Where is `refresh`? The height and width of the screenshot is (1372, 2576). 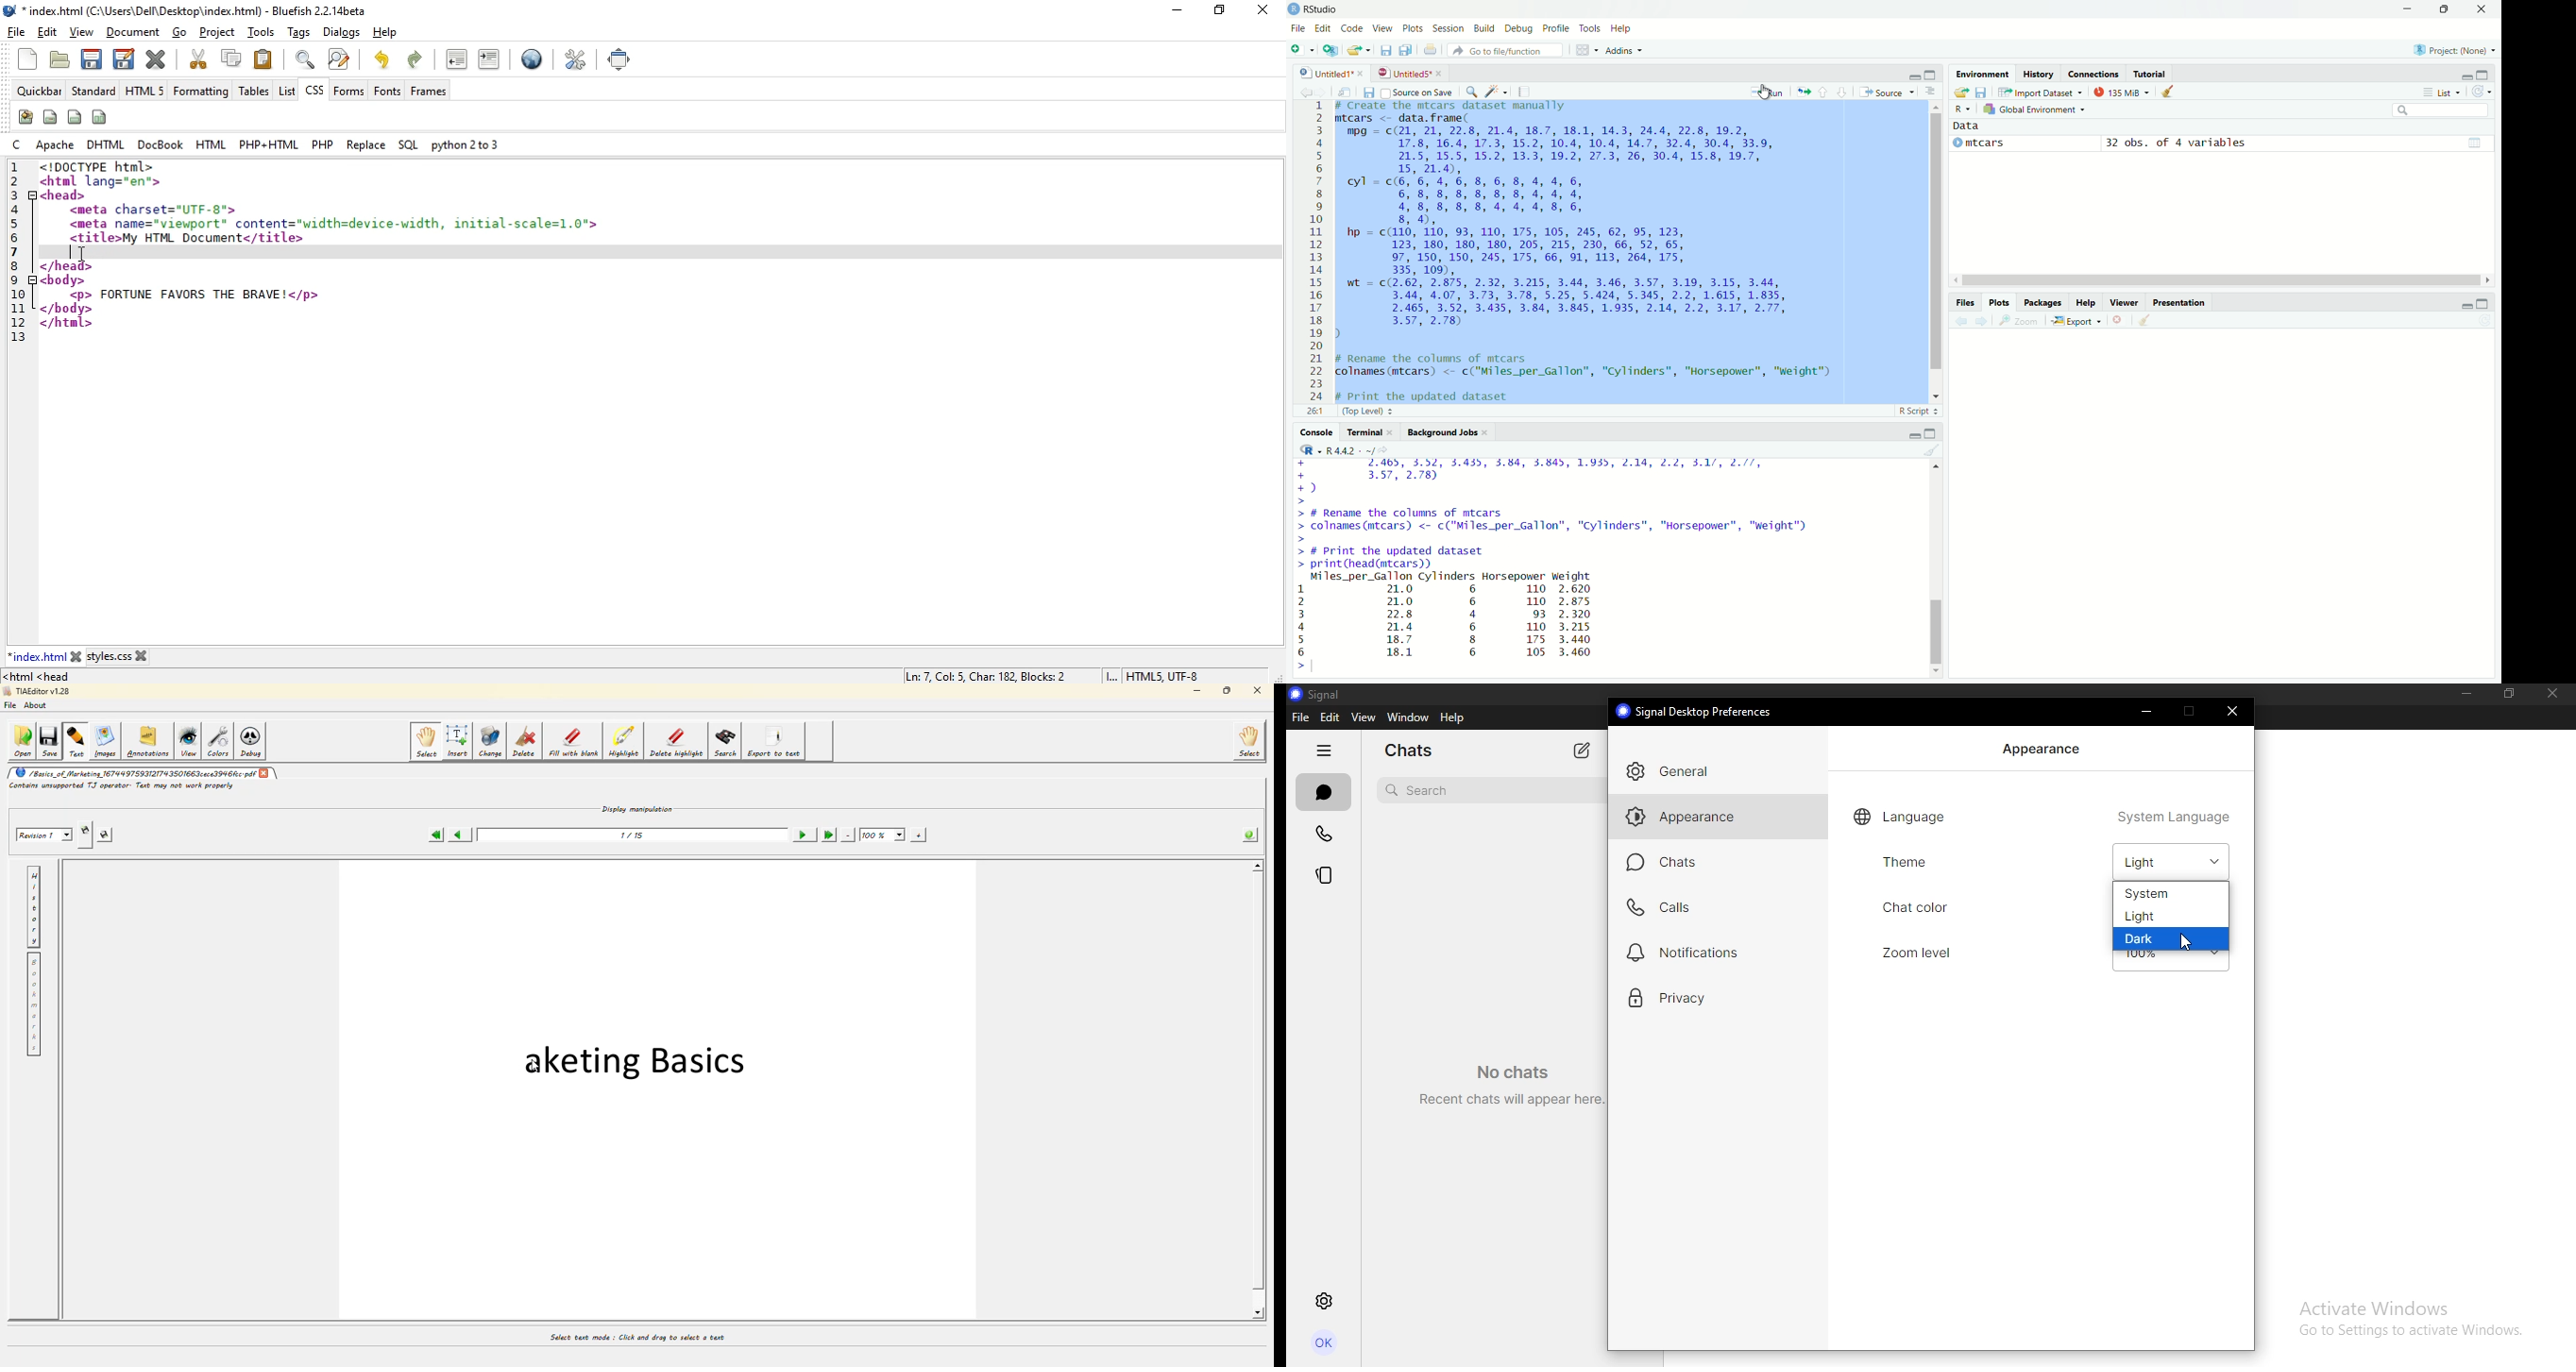
refresh is located at coordinates (2484, 92).